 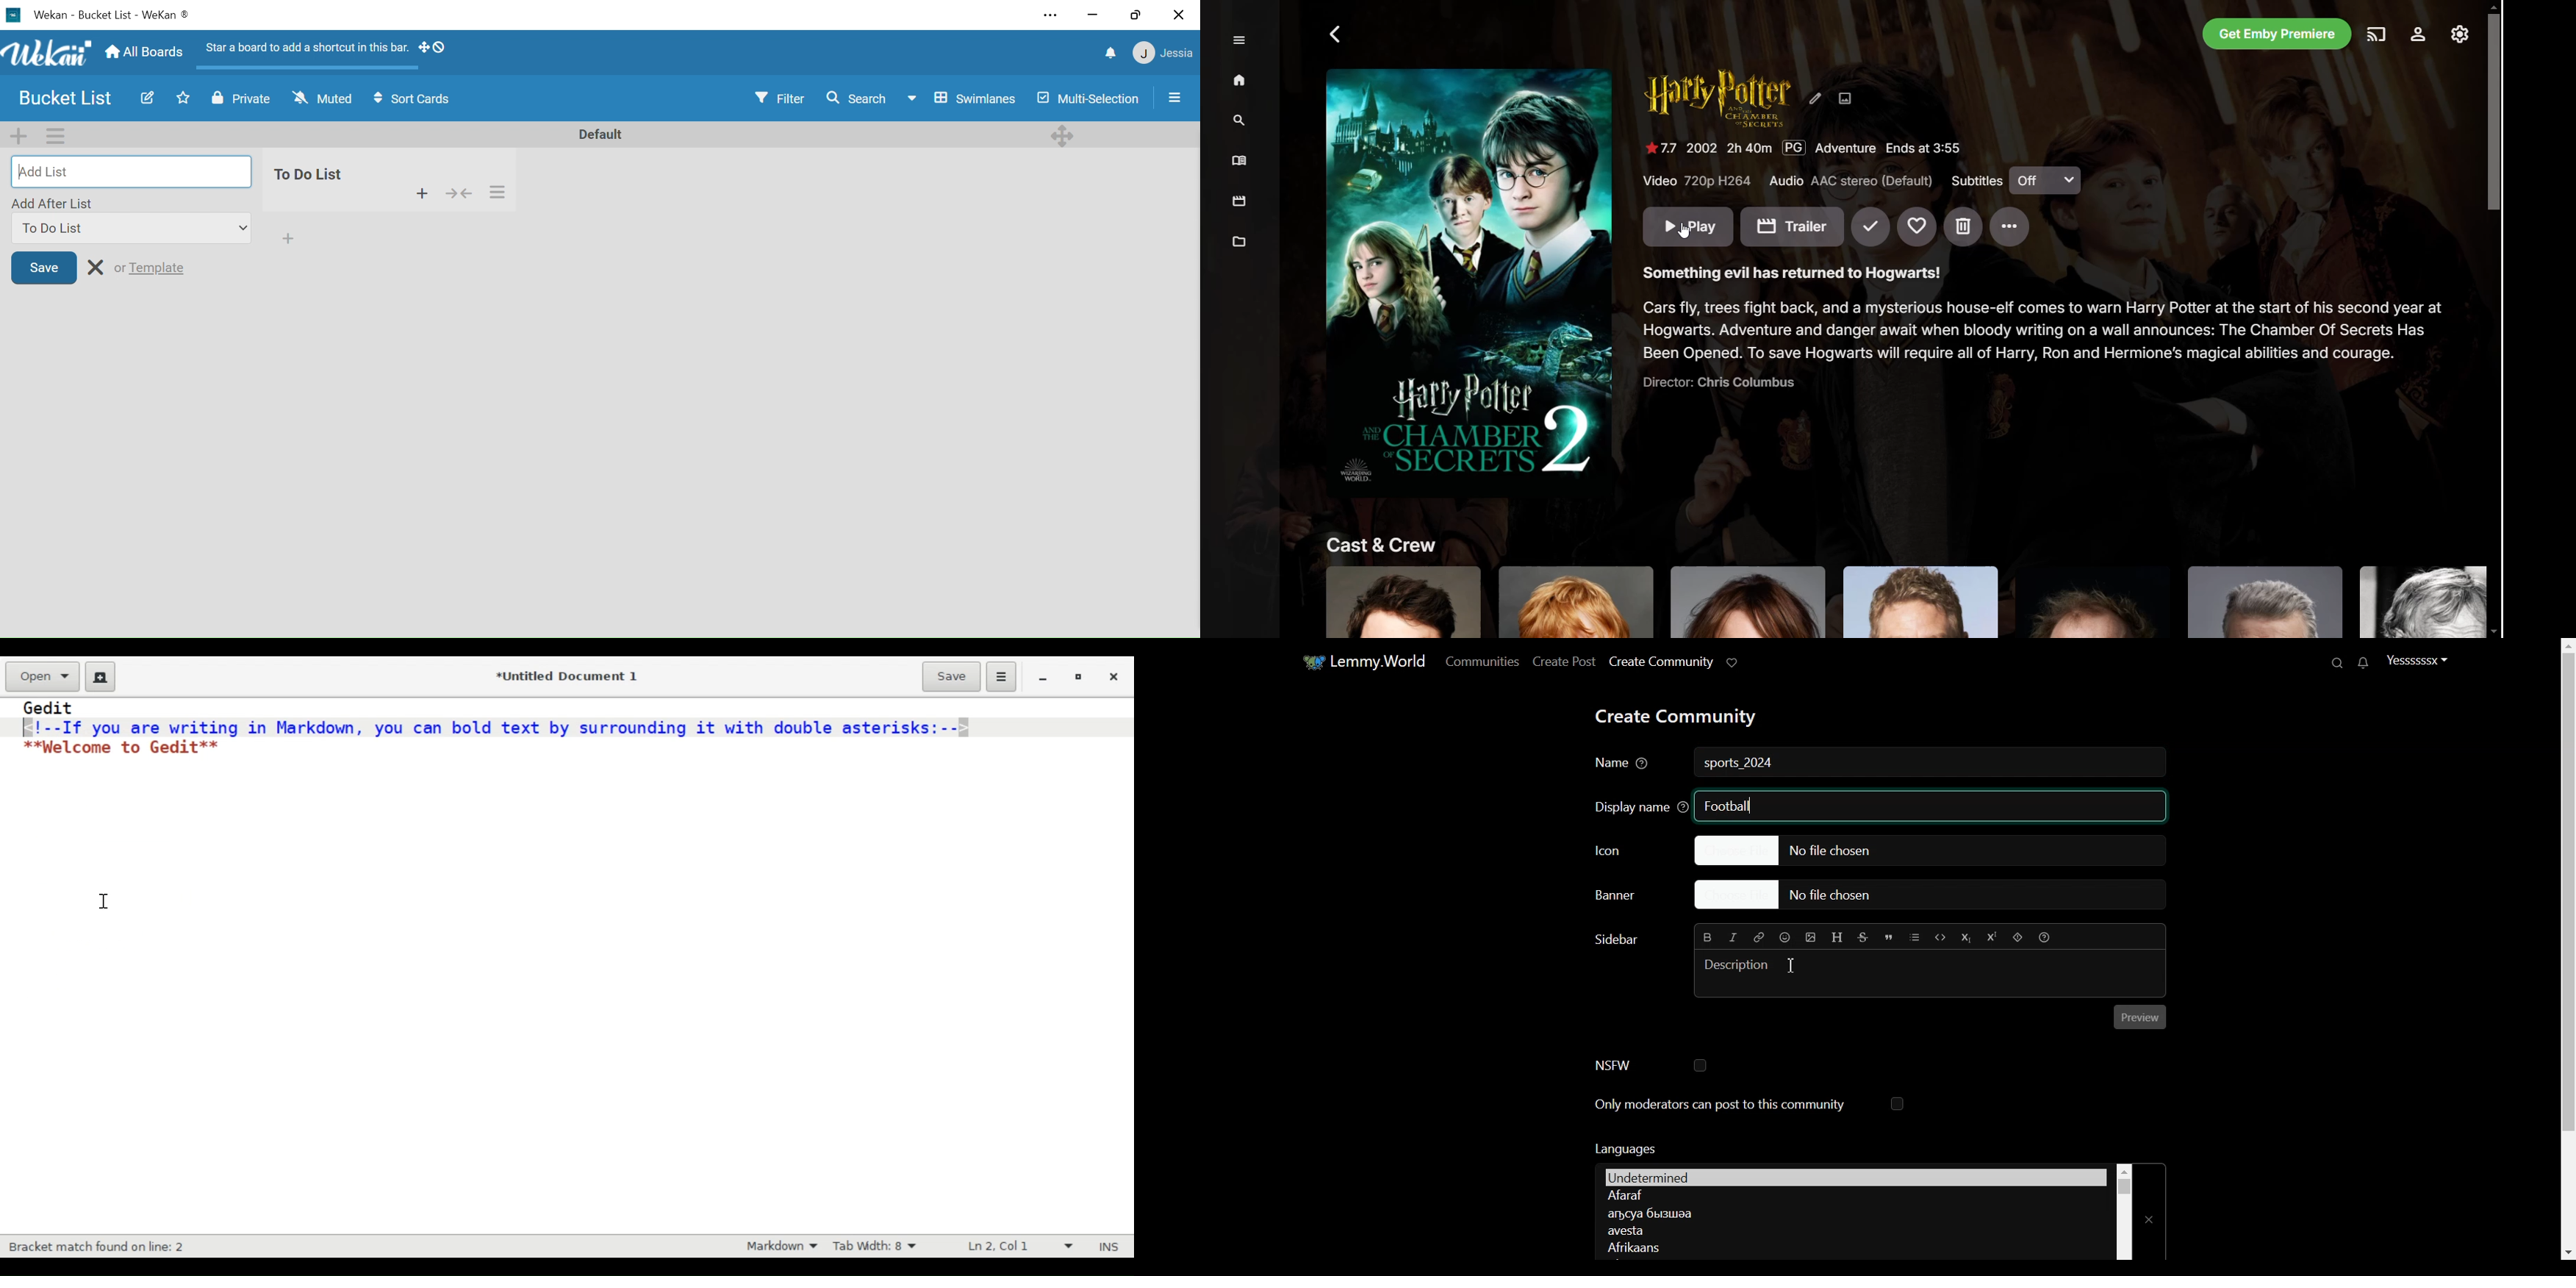 I want to click on Books, so click(x=1241, y=160).